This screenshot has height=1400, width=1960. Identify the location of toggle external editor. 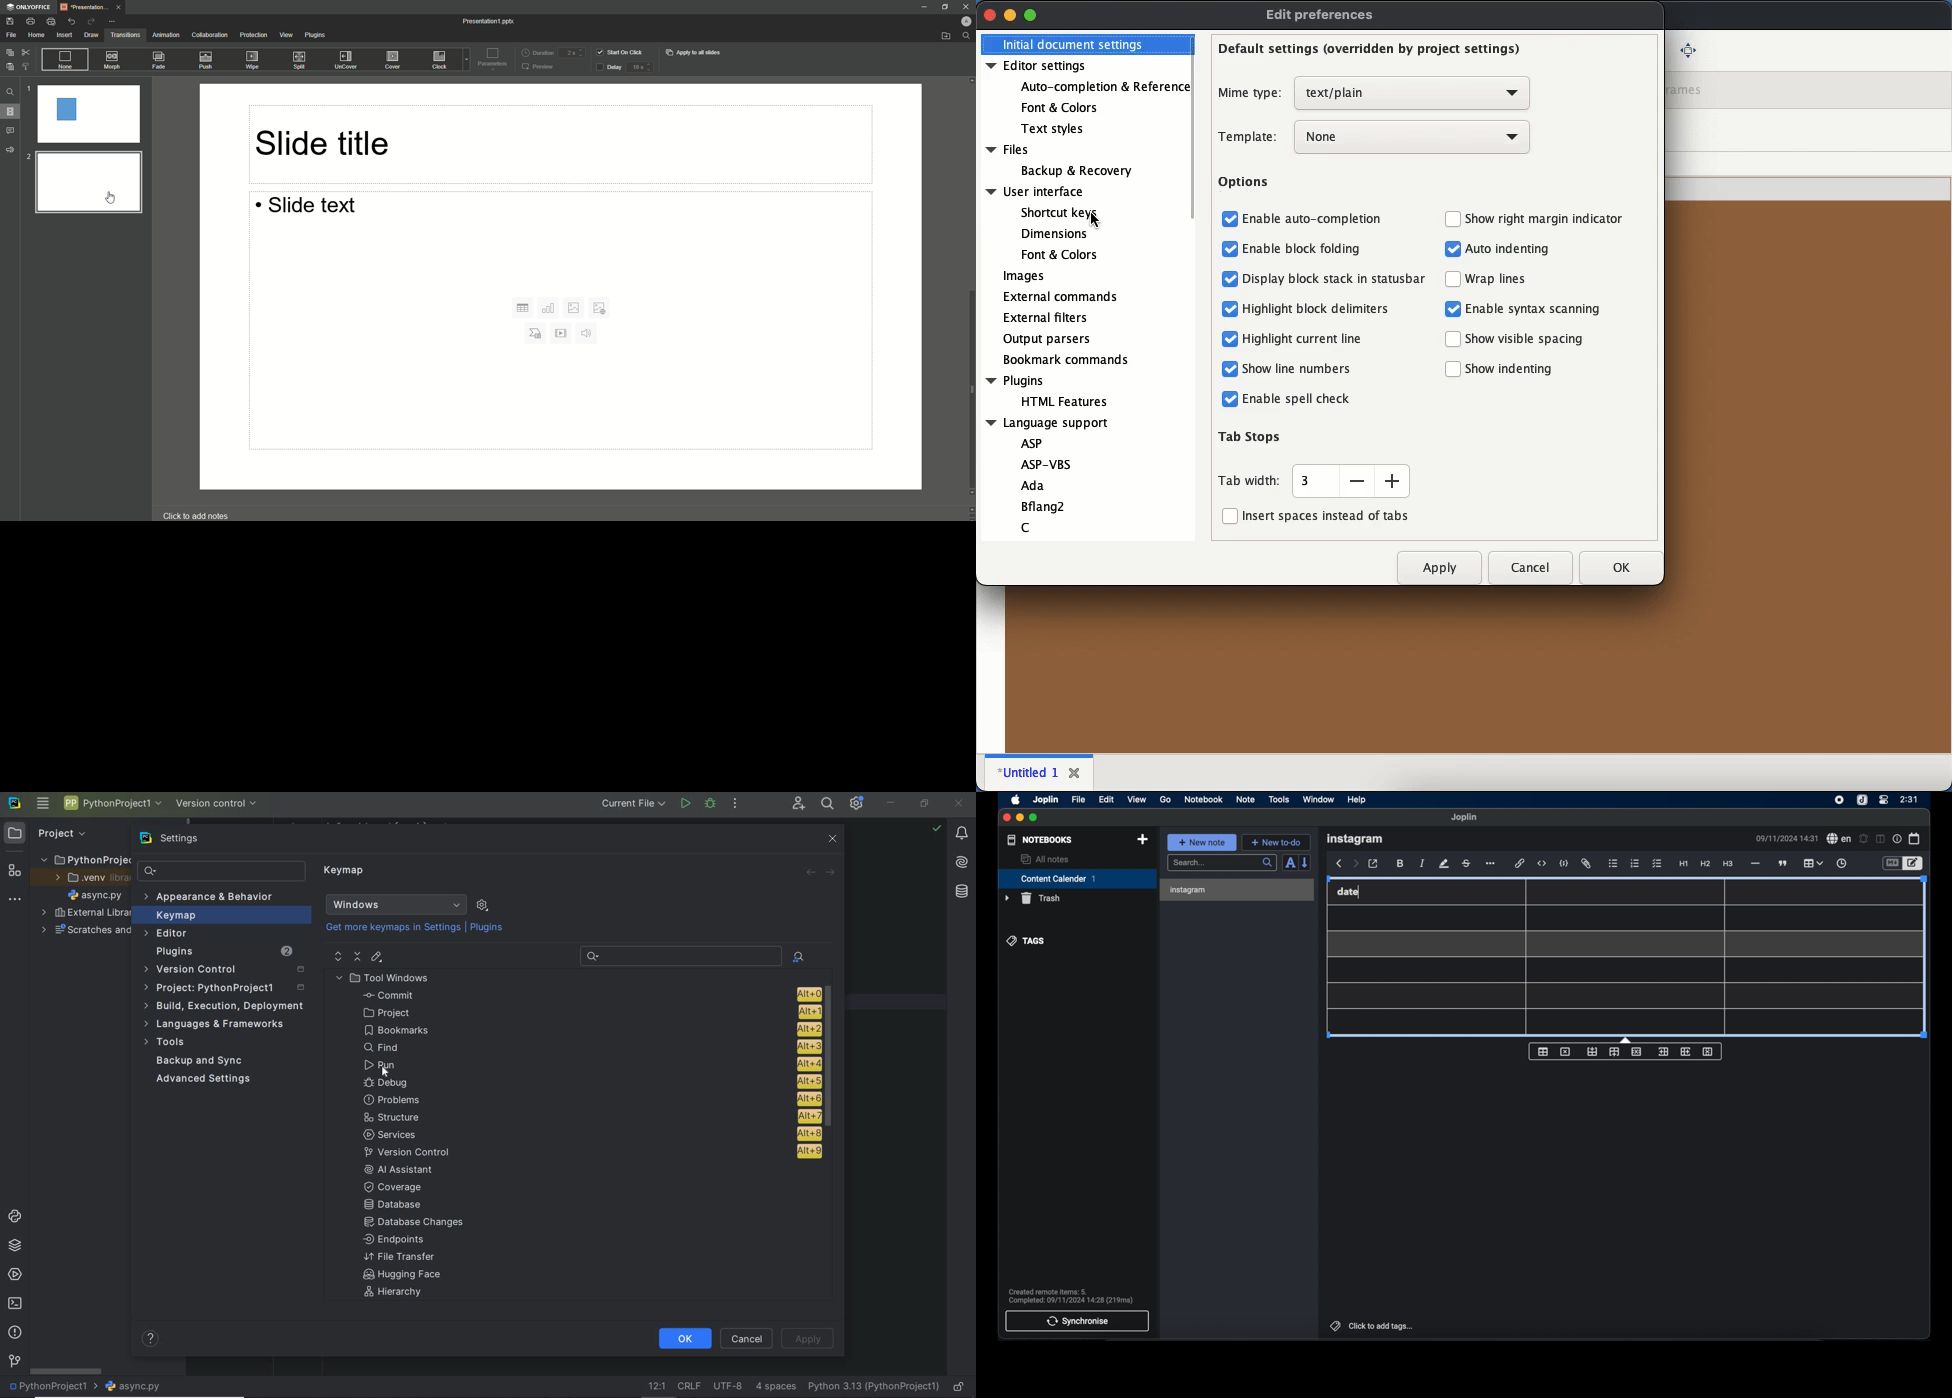
(1373, 864).